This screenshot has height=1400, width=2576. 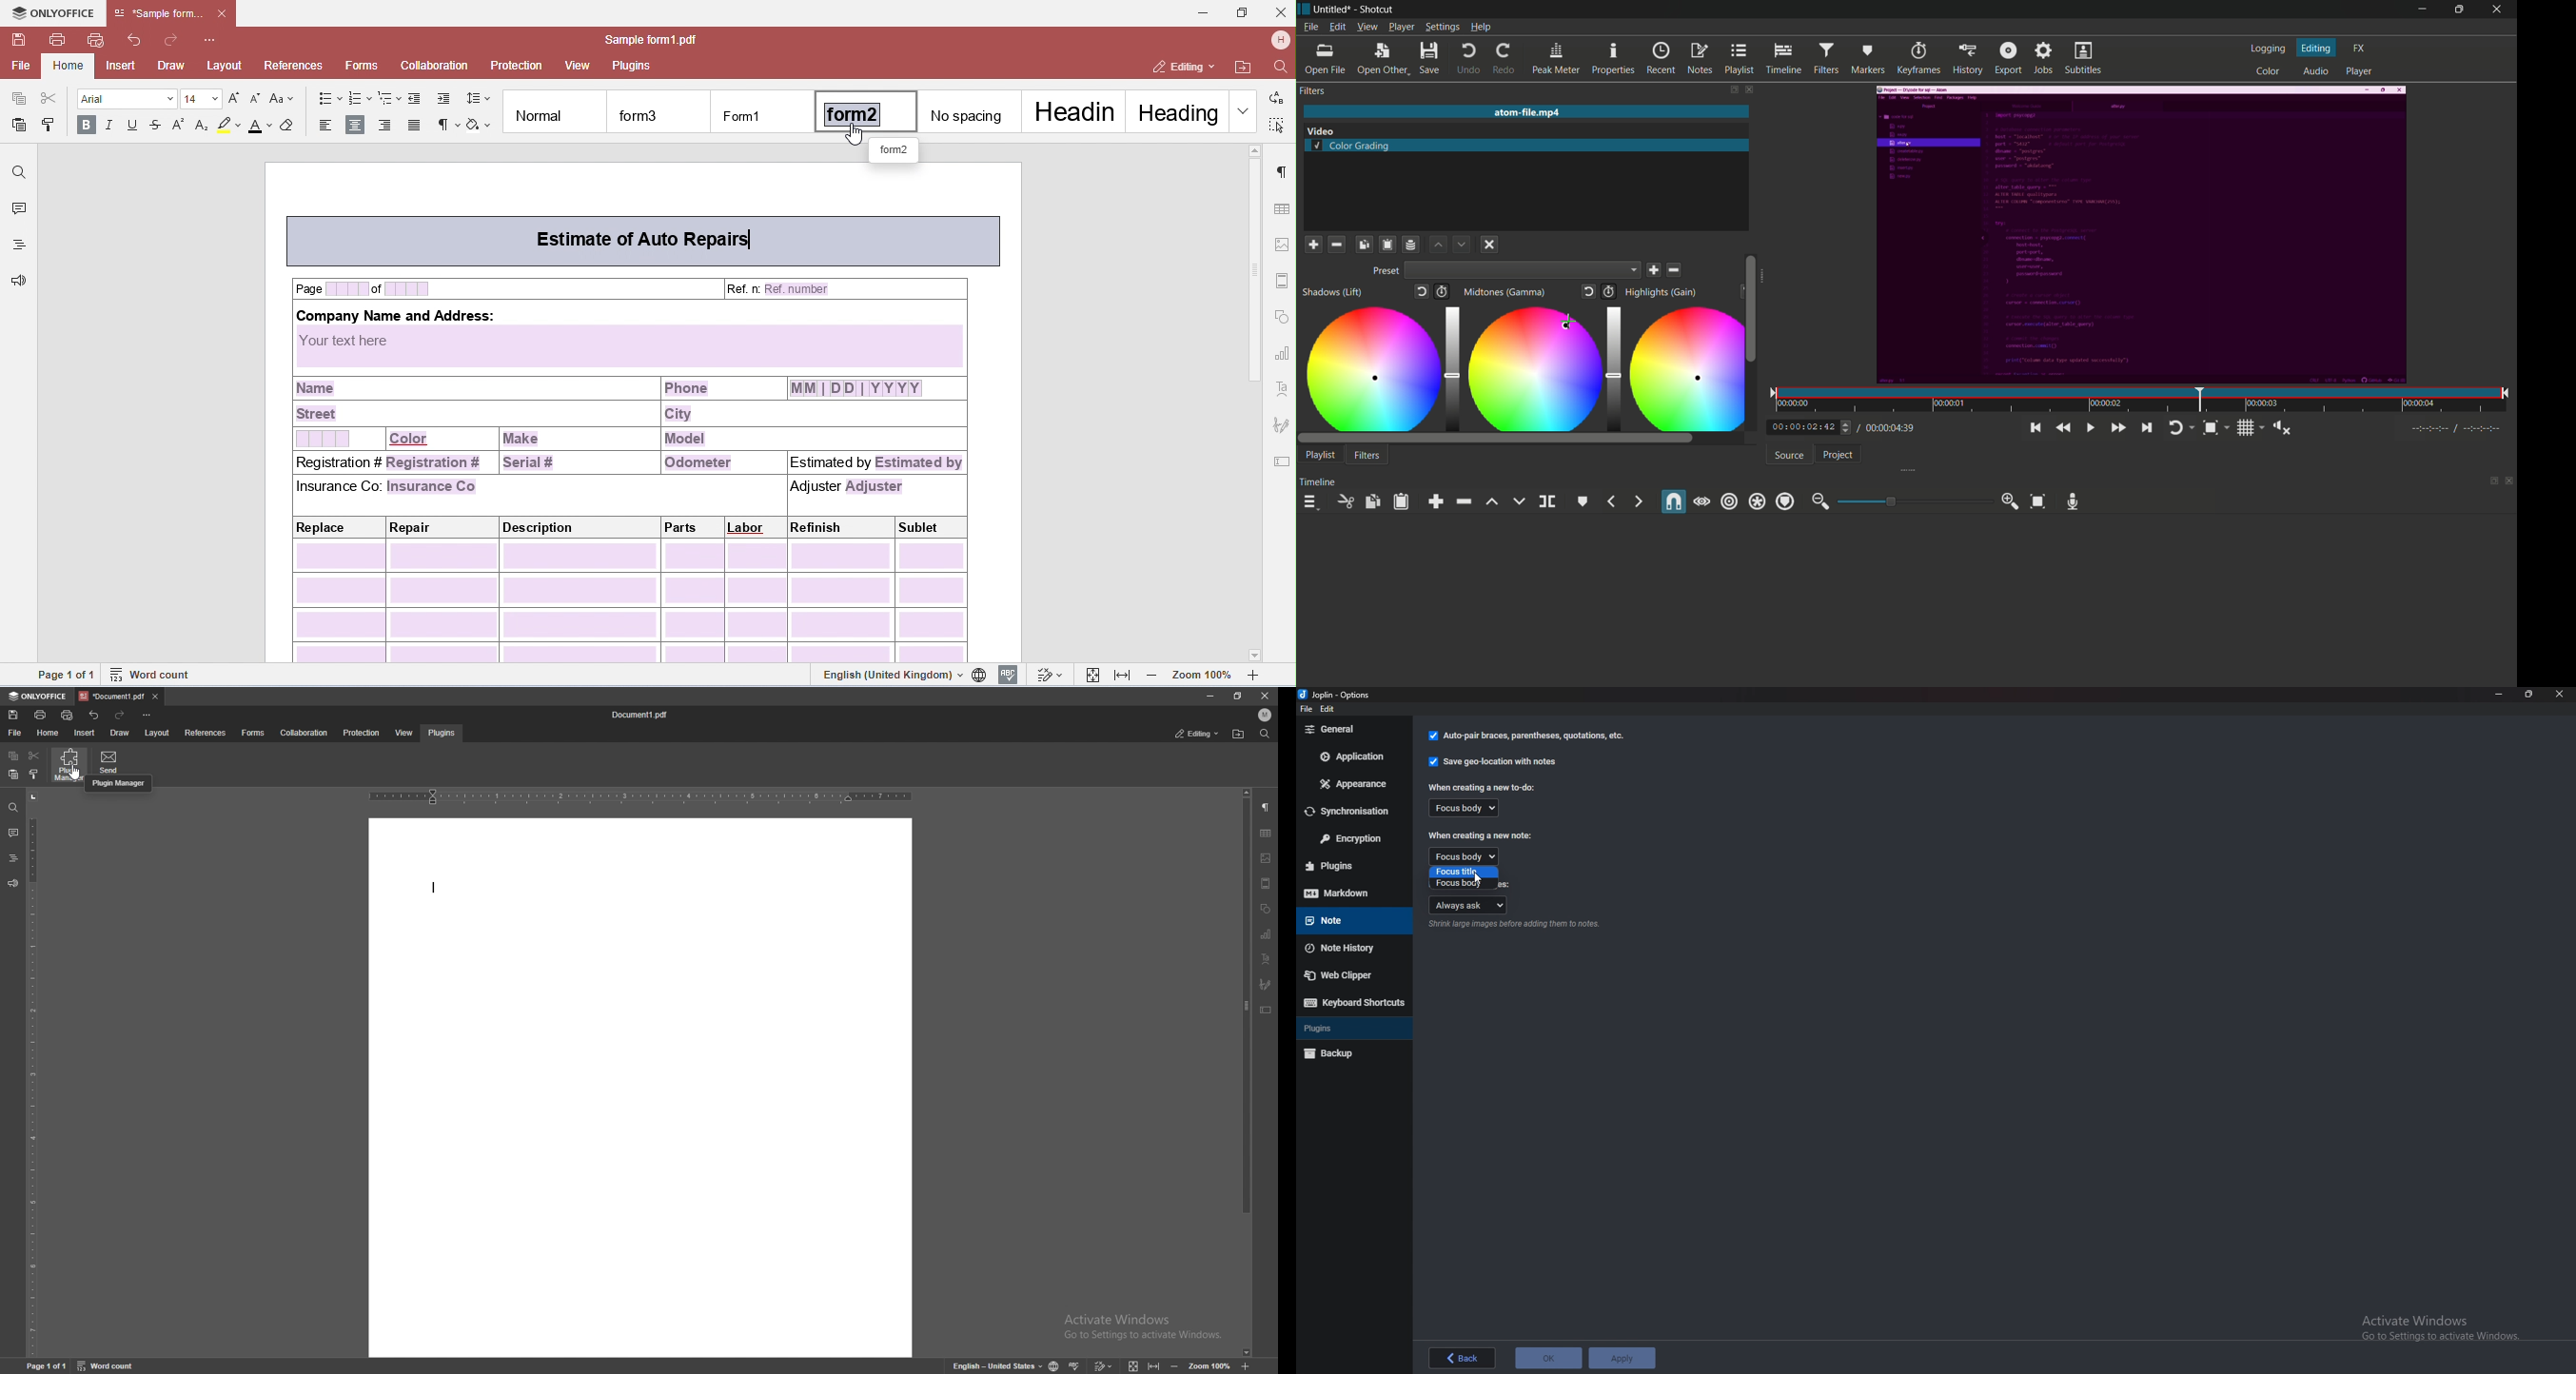 What do you see at coordinates (1469, 60) in the screenshot?
I see `undo` at bounding box center [1469, 60].